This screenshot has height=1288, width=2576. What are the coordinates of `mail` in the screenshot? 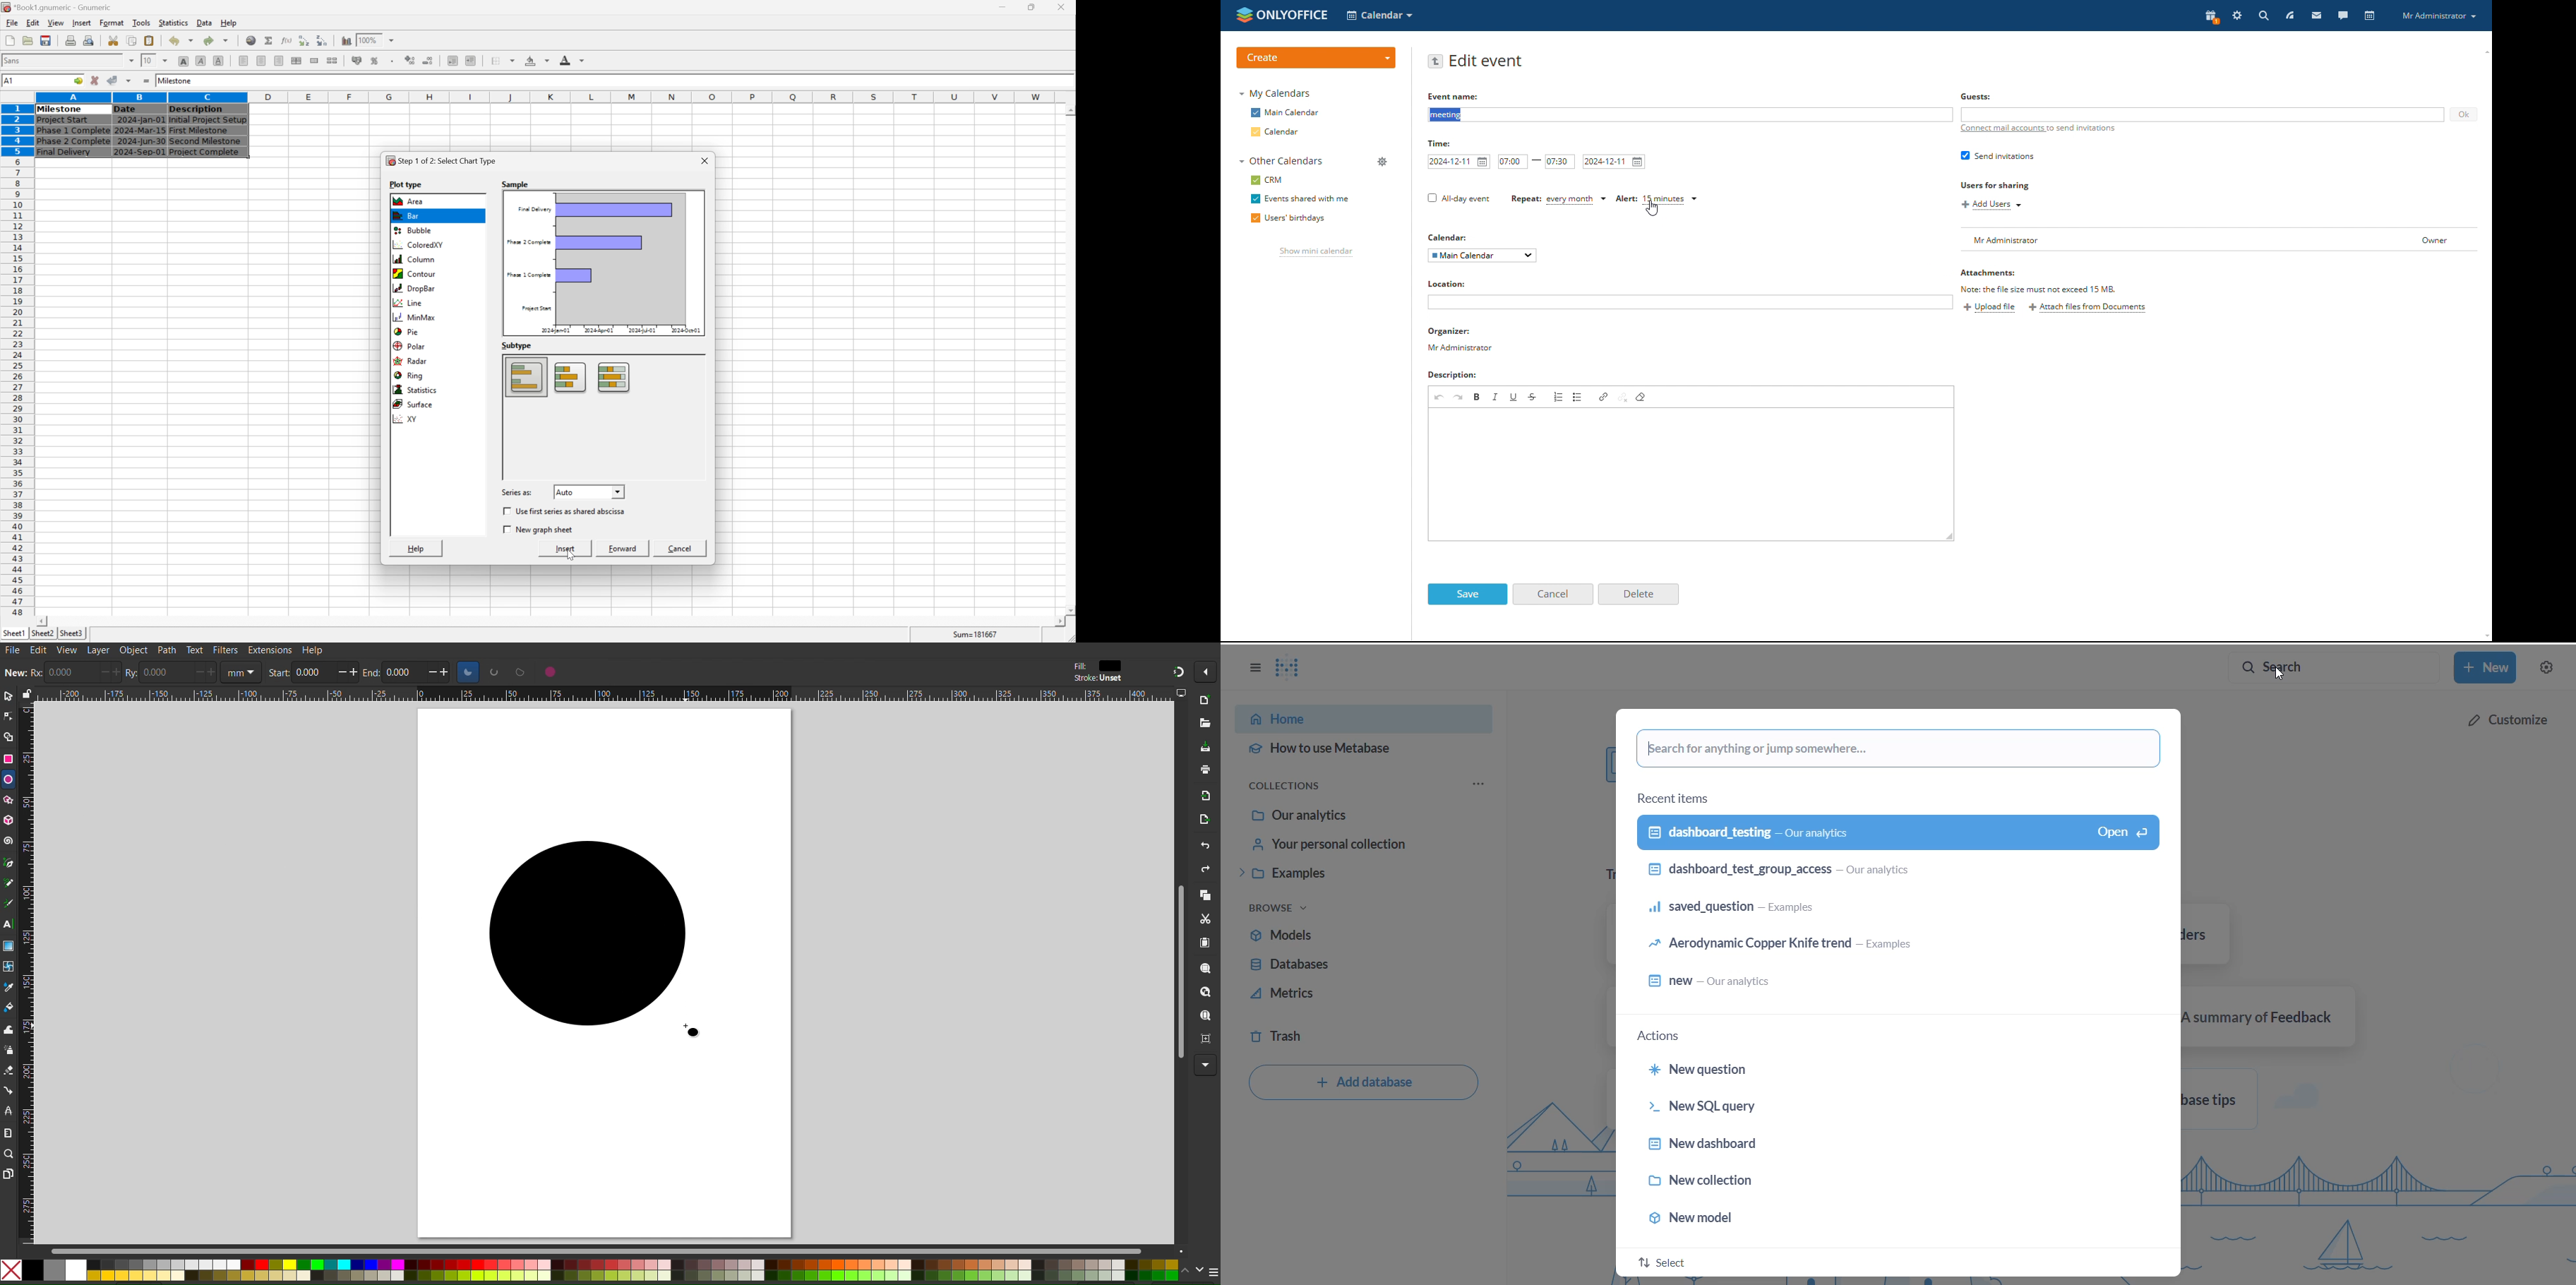 It's located at (2317, 16).